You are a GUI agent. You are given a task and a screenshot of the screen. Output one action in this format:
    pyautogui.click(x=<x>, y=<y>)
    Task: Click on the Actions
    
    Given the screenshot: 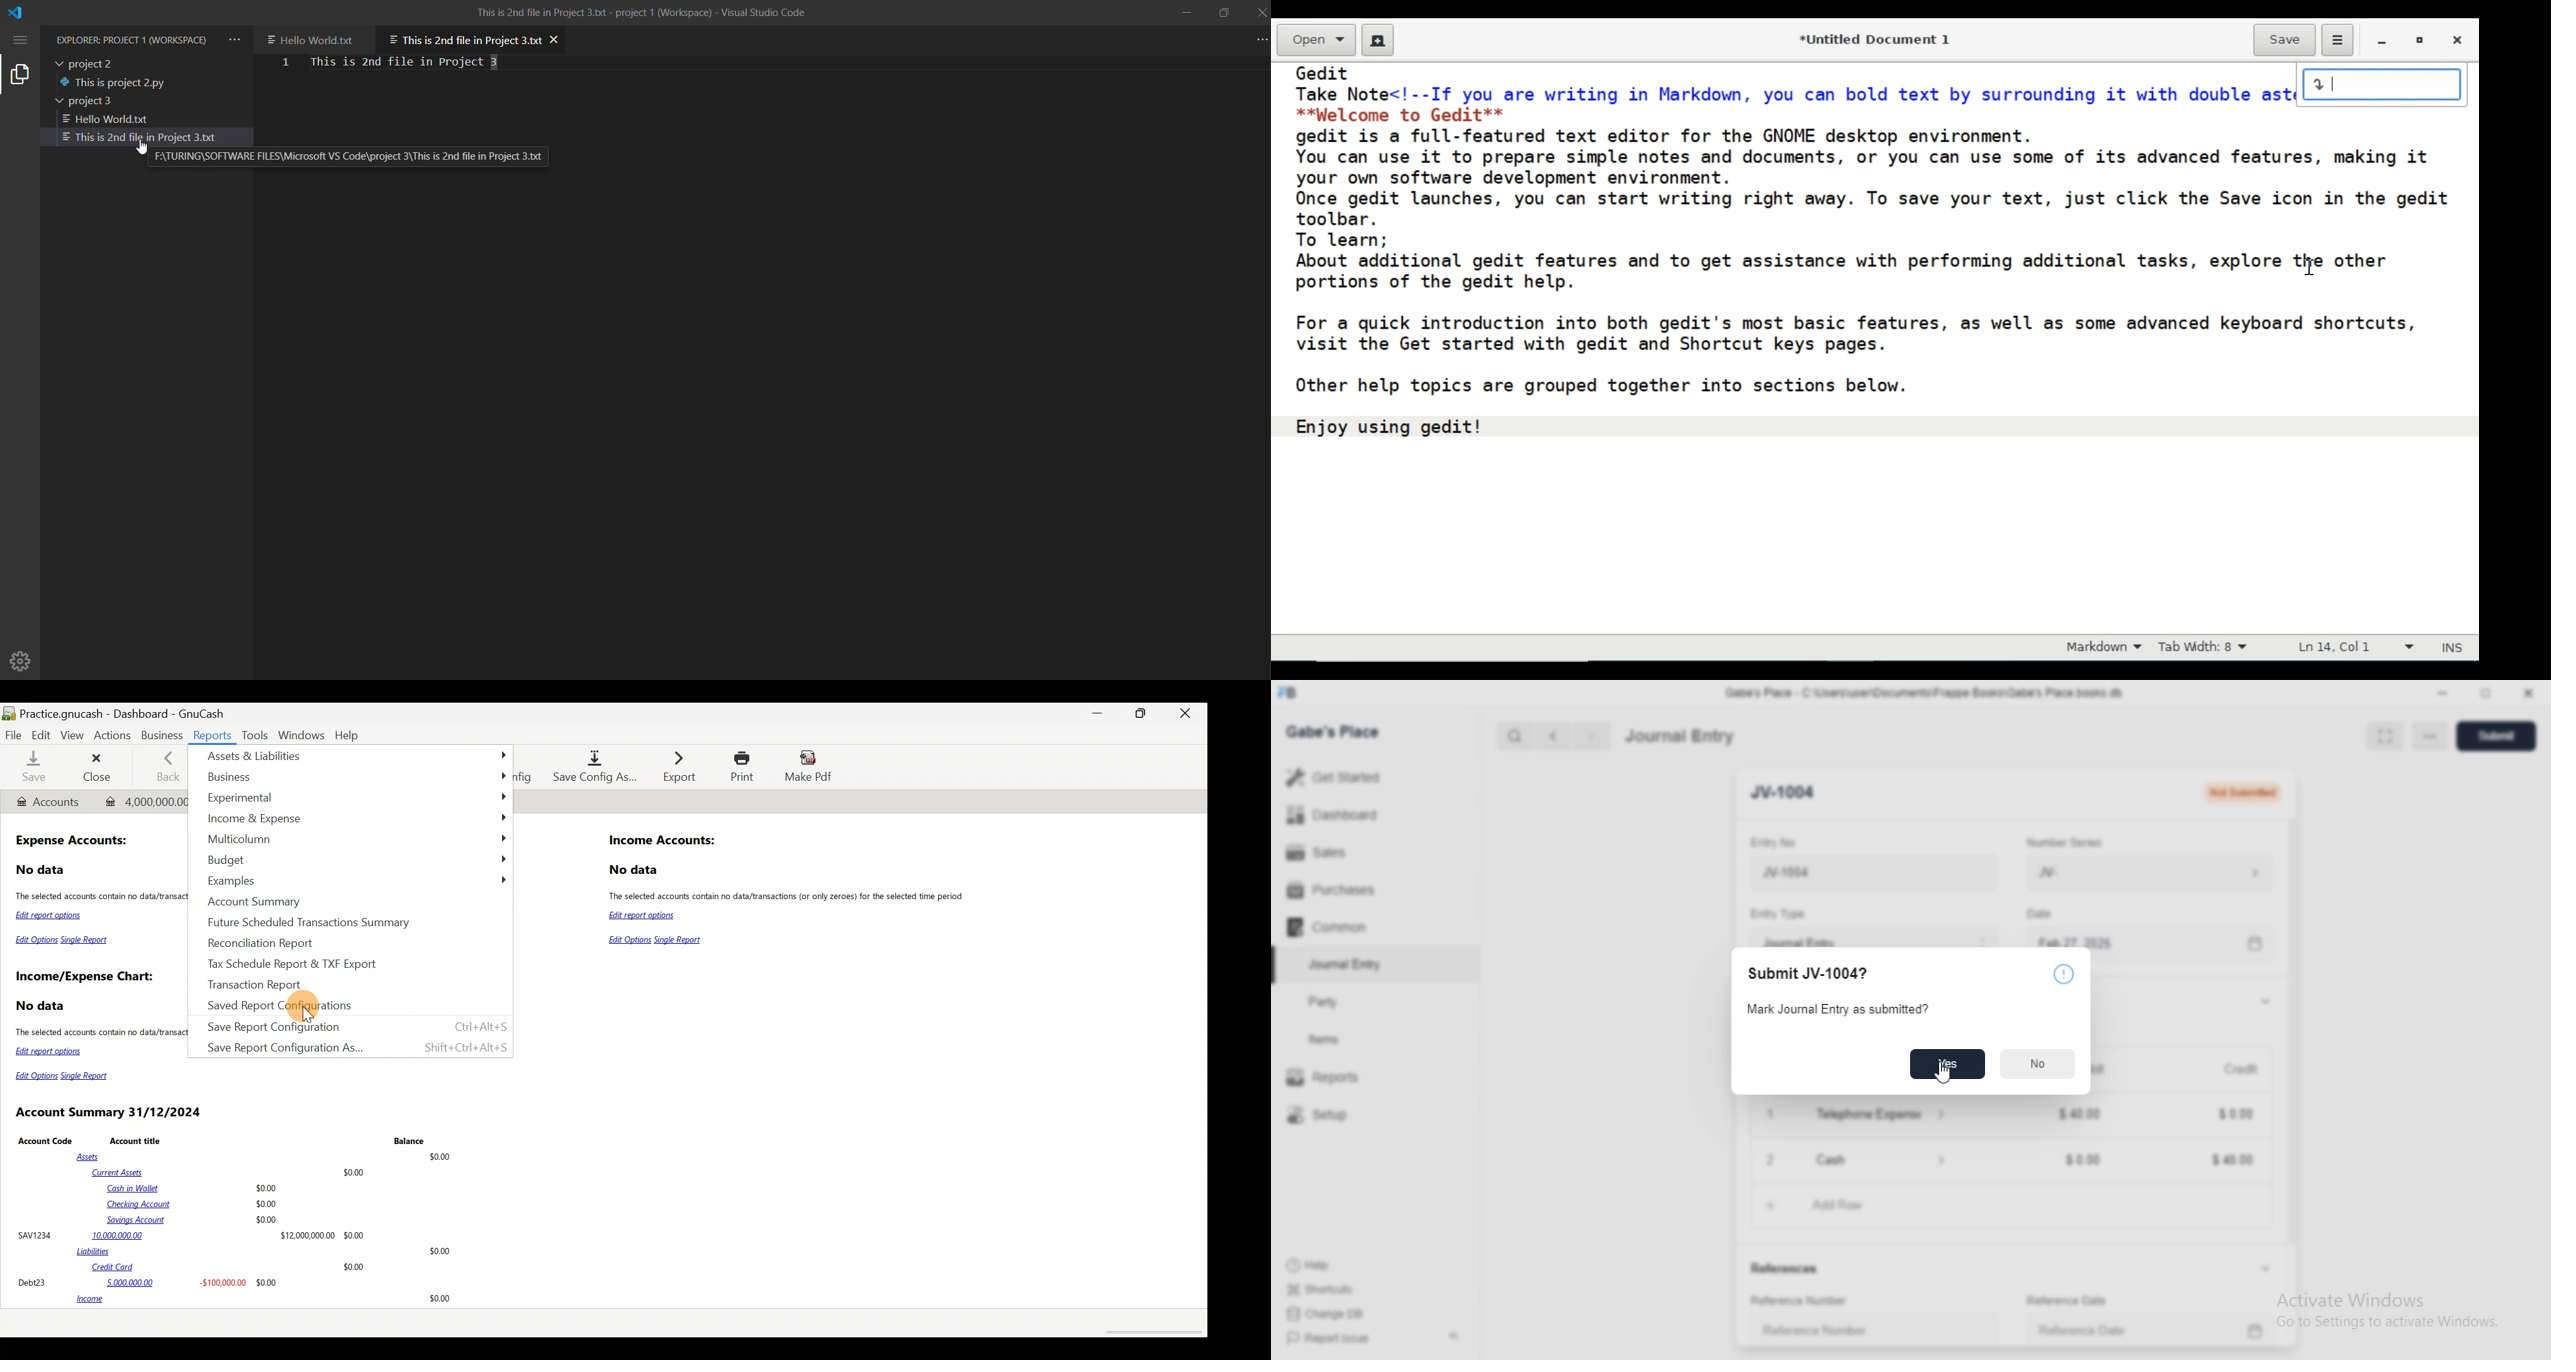 What is the action you would take?
    pyautogui.click(x=115, y=739)
    